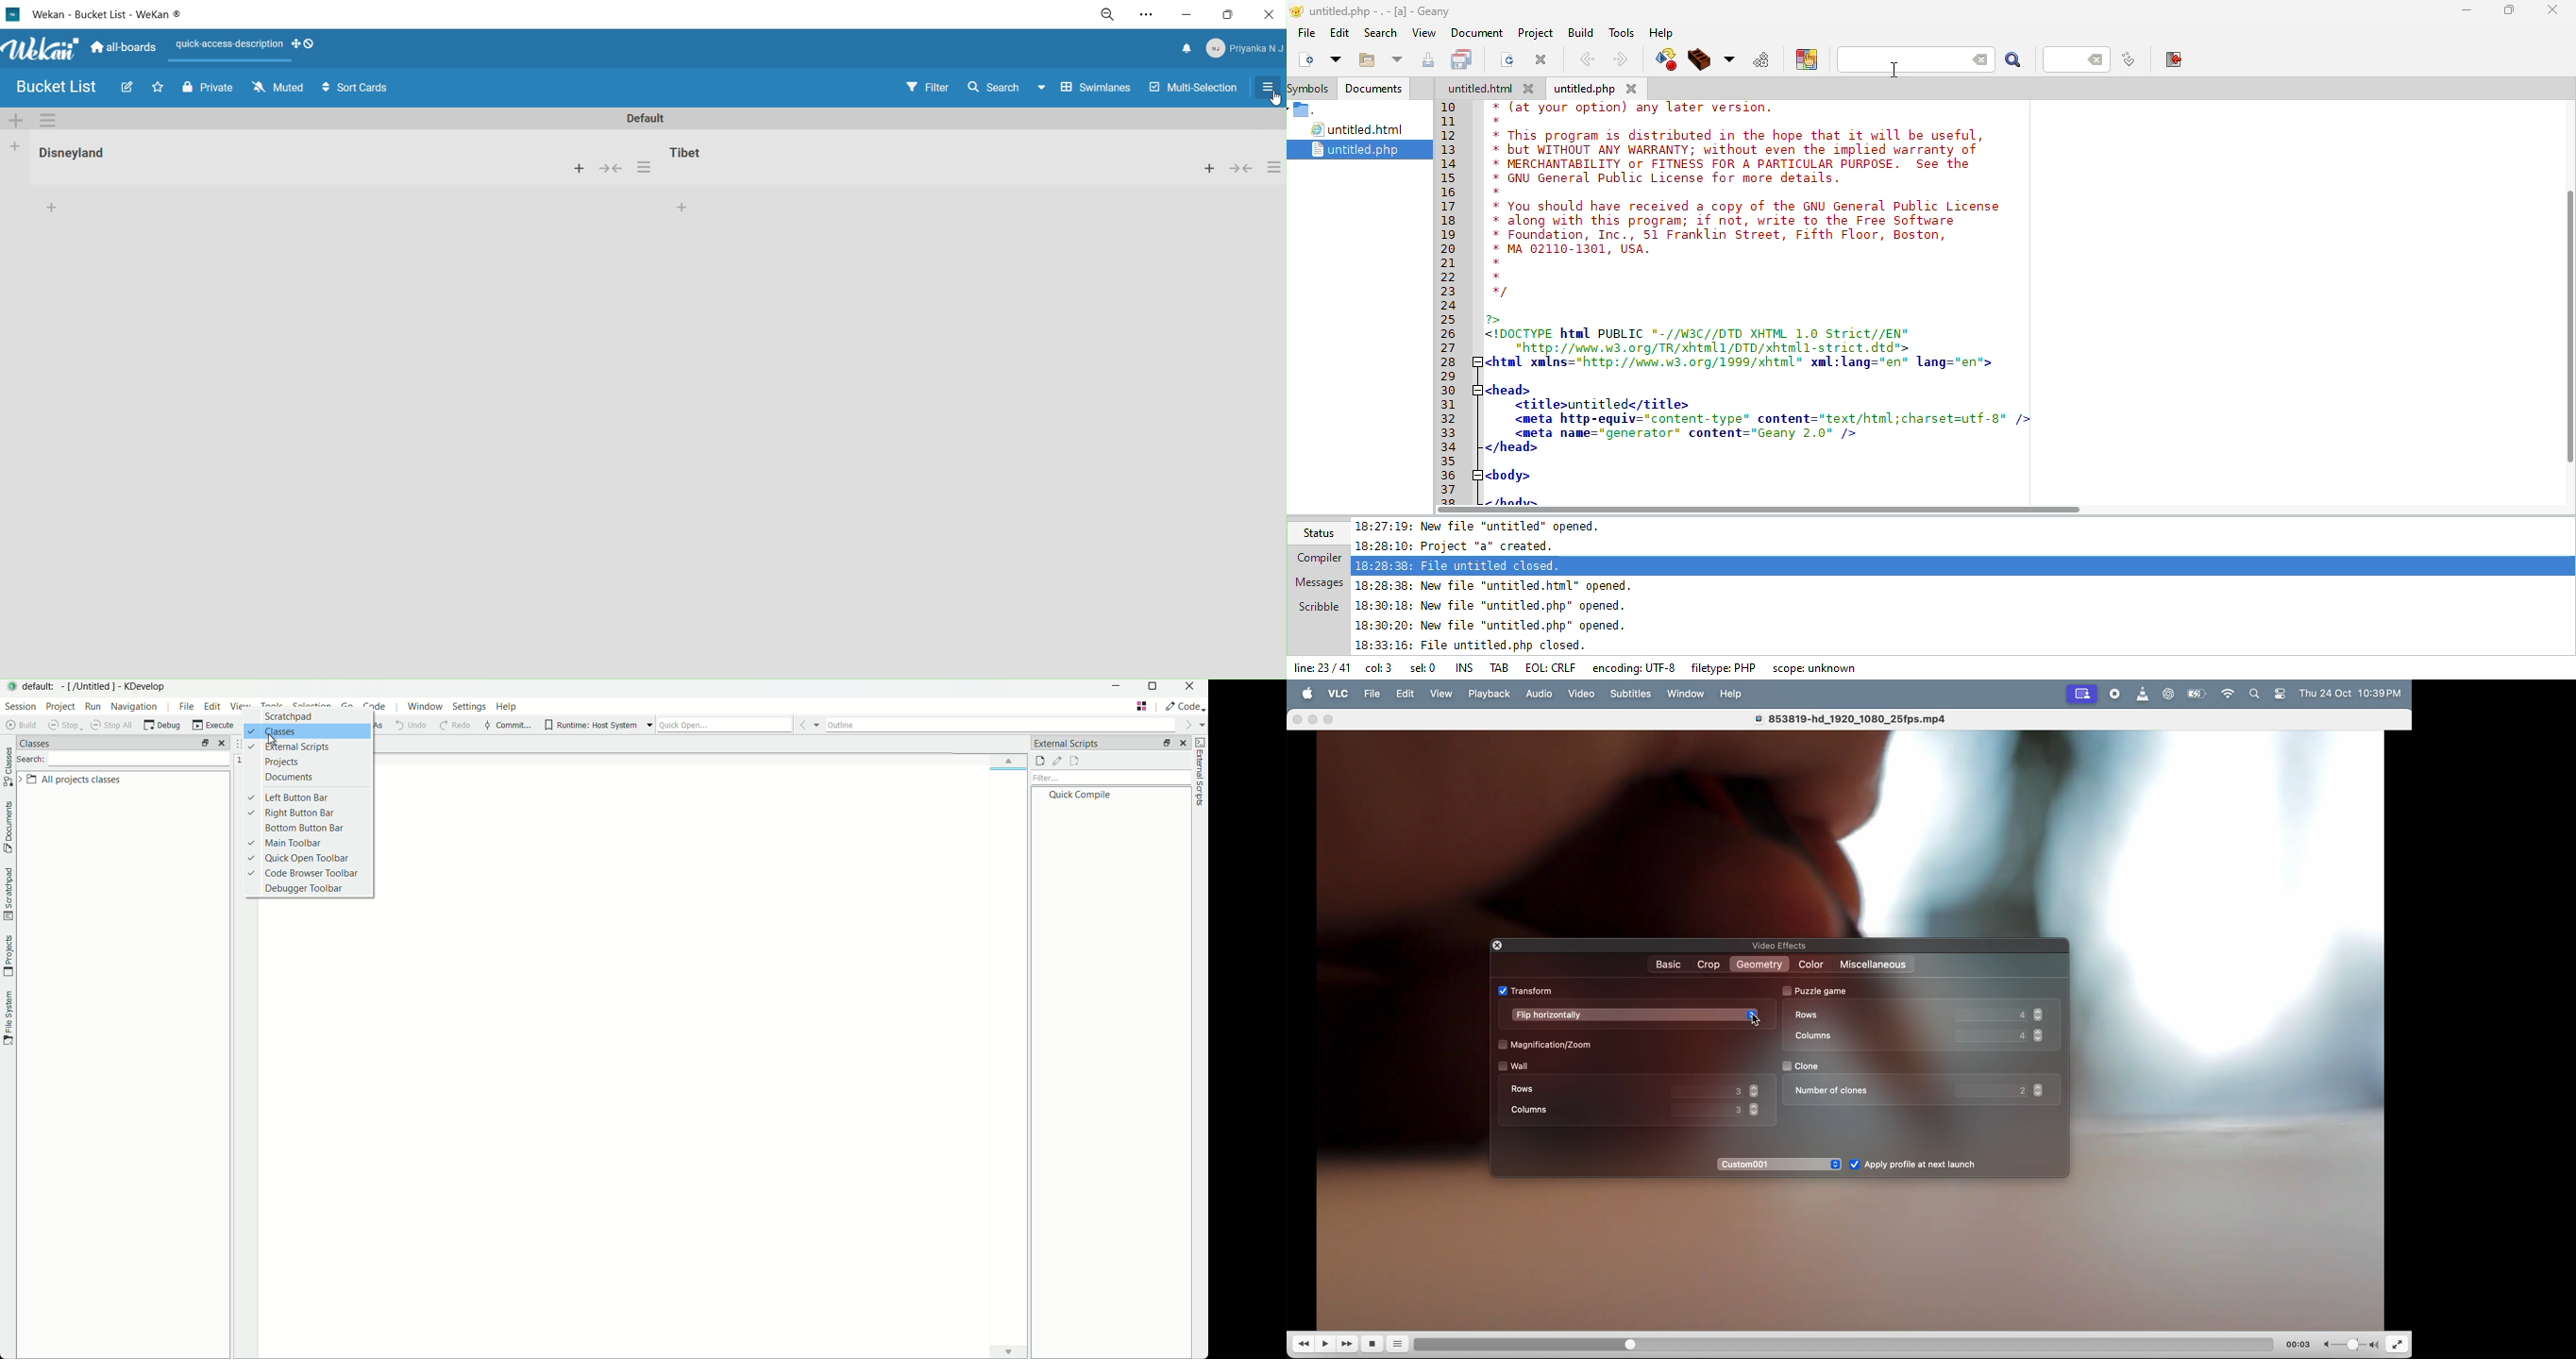 The image size is (2576, 1372). I want to click on *, so click(1497, 276).